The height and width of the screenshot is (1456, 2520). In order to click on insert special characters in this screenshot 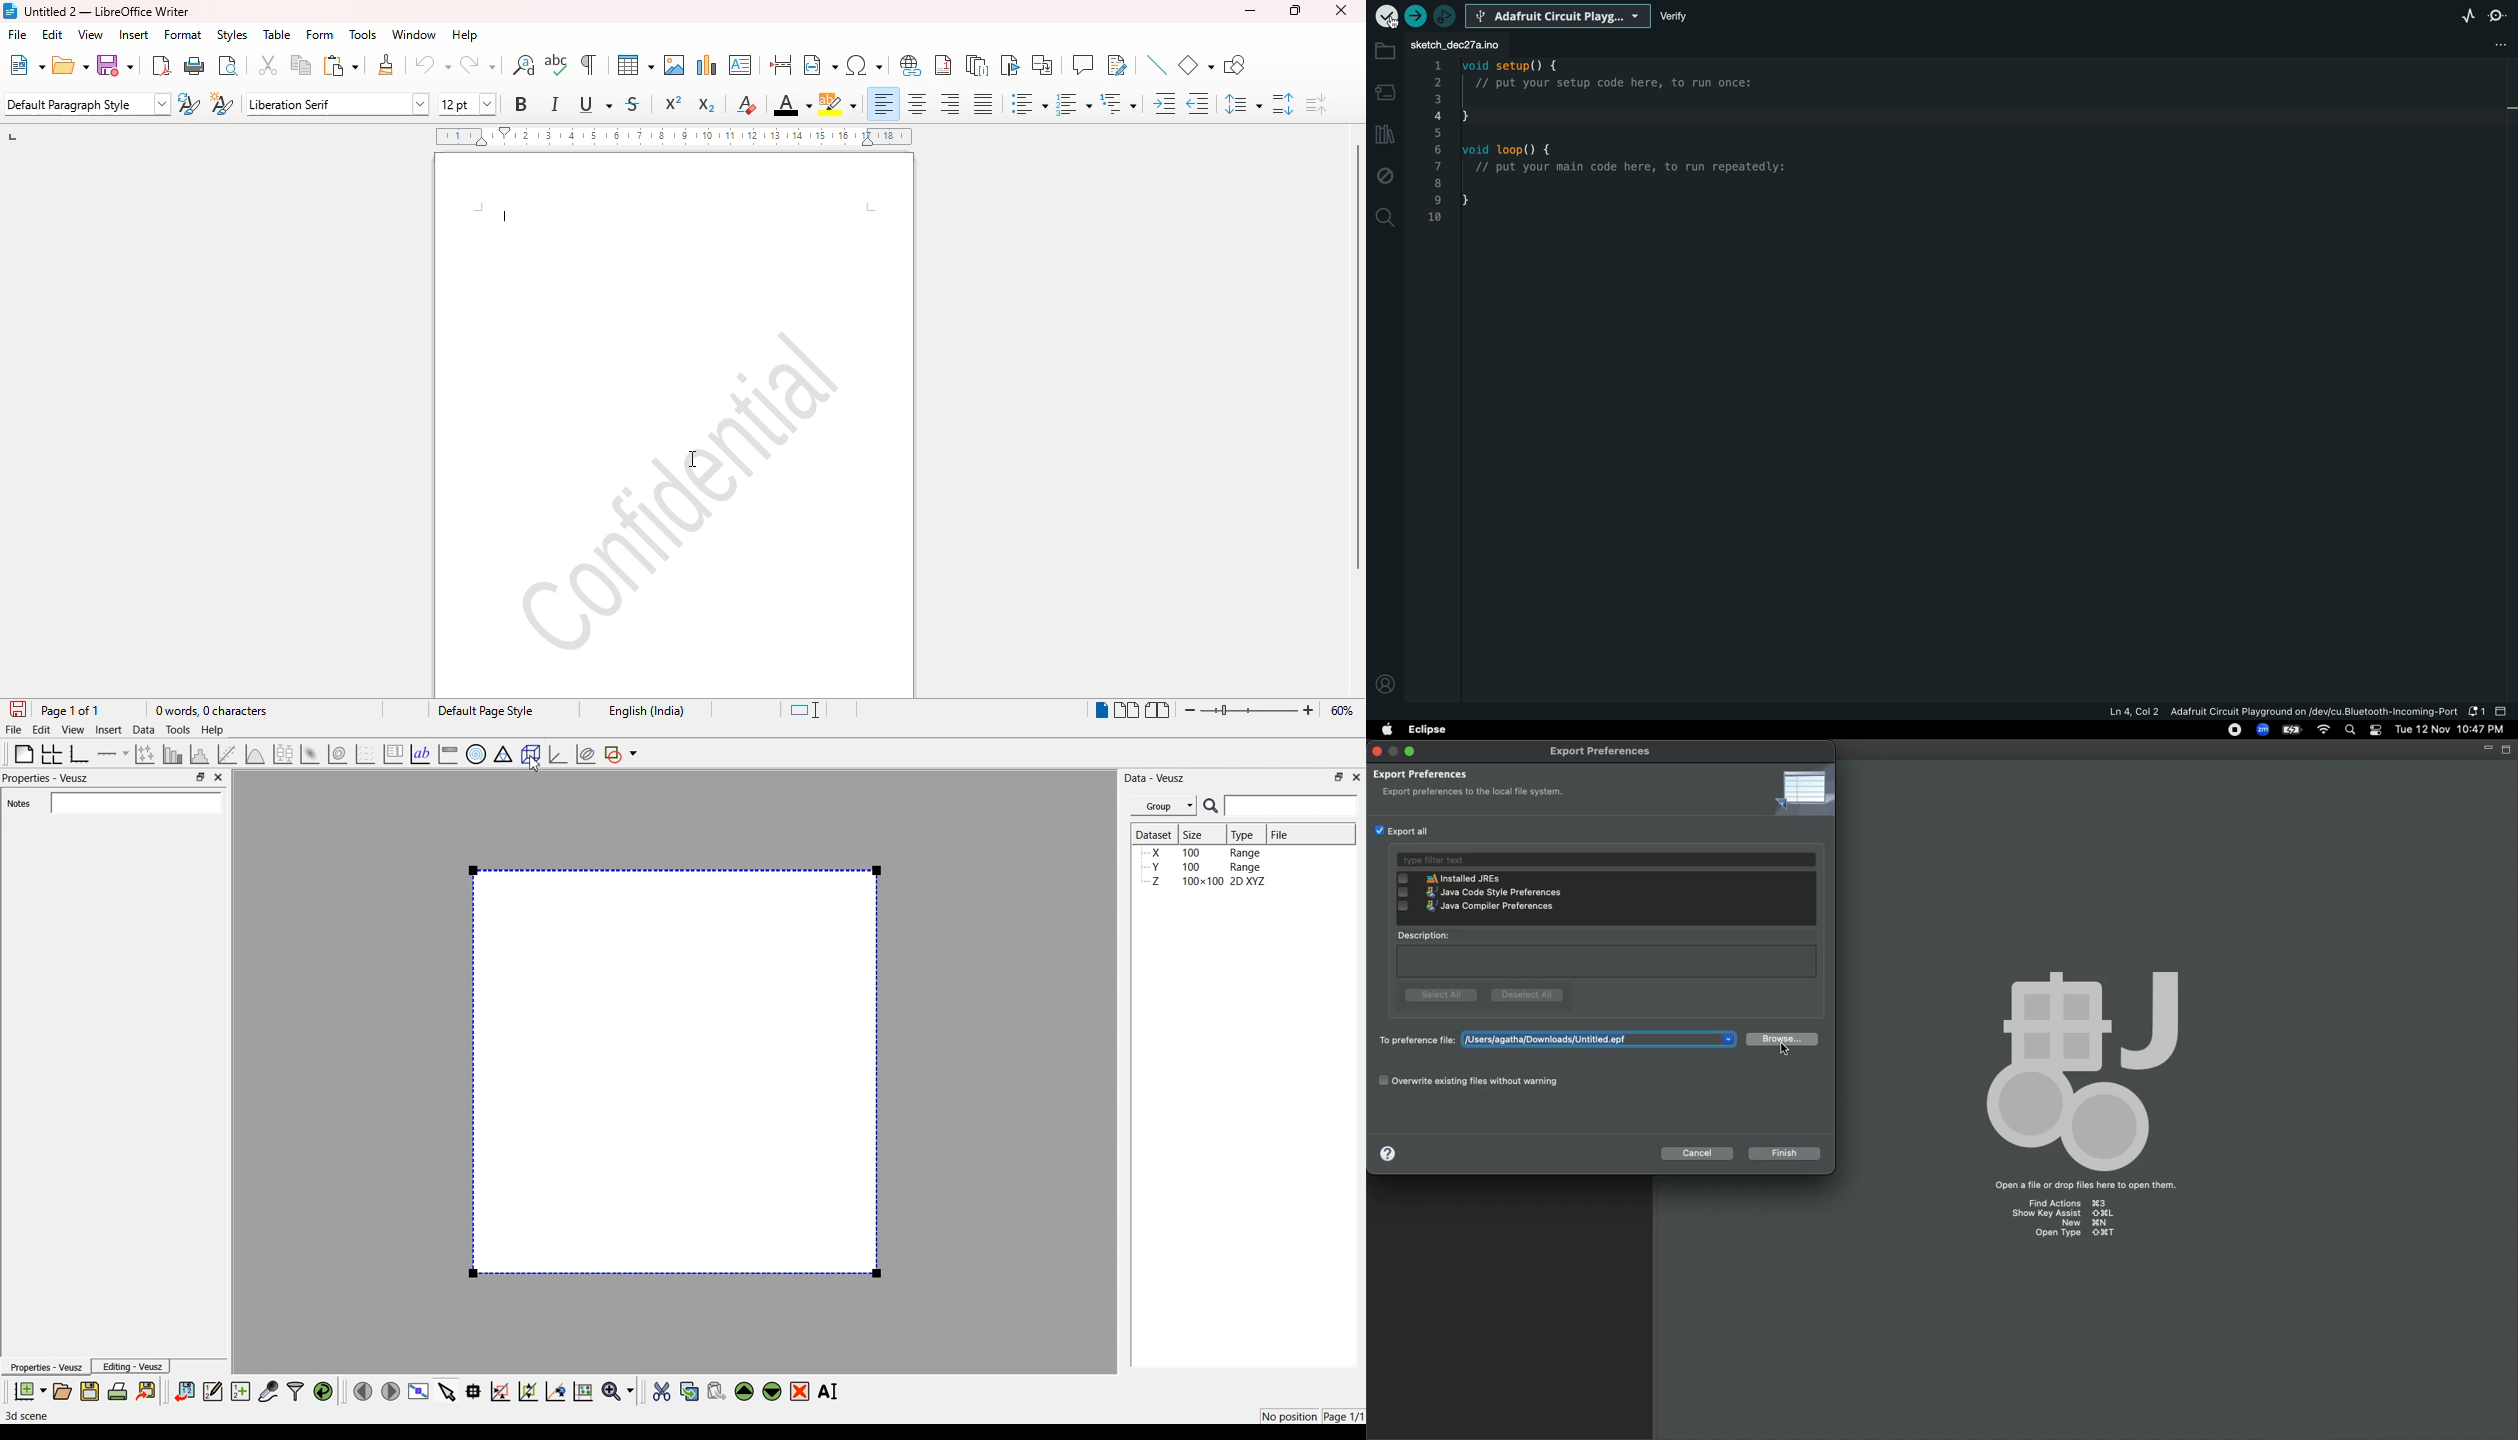, I will do `click(863, 65)`.